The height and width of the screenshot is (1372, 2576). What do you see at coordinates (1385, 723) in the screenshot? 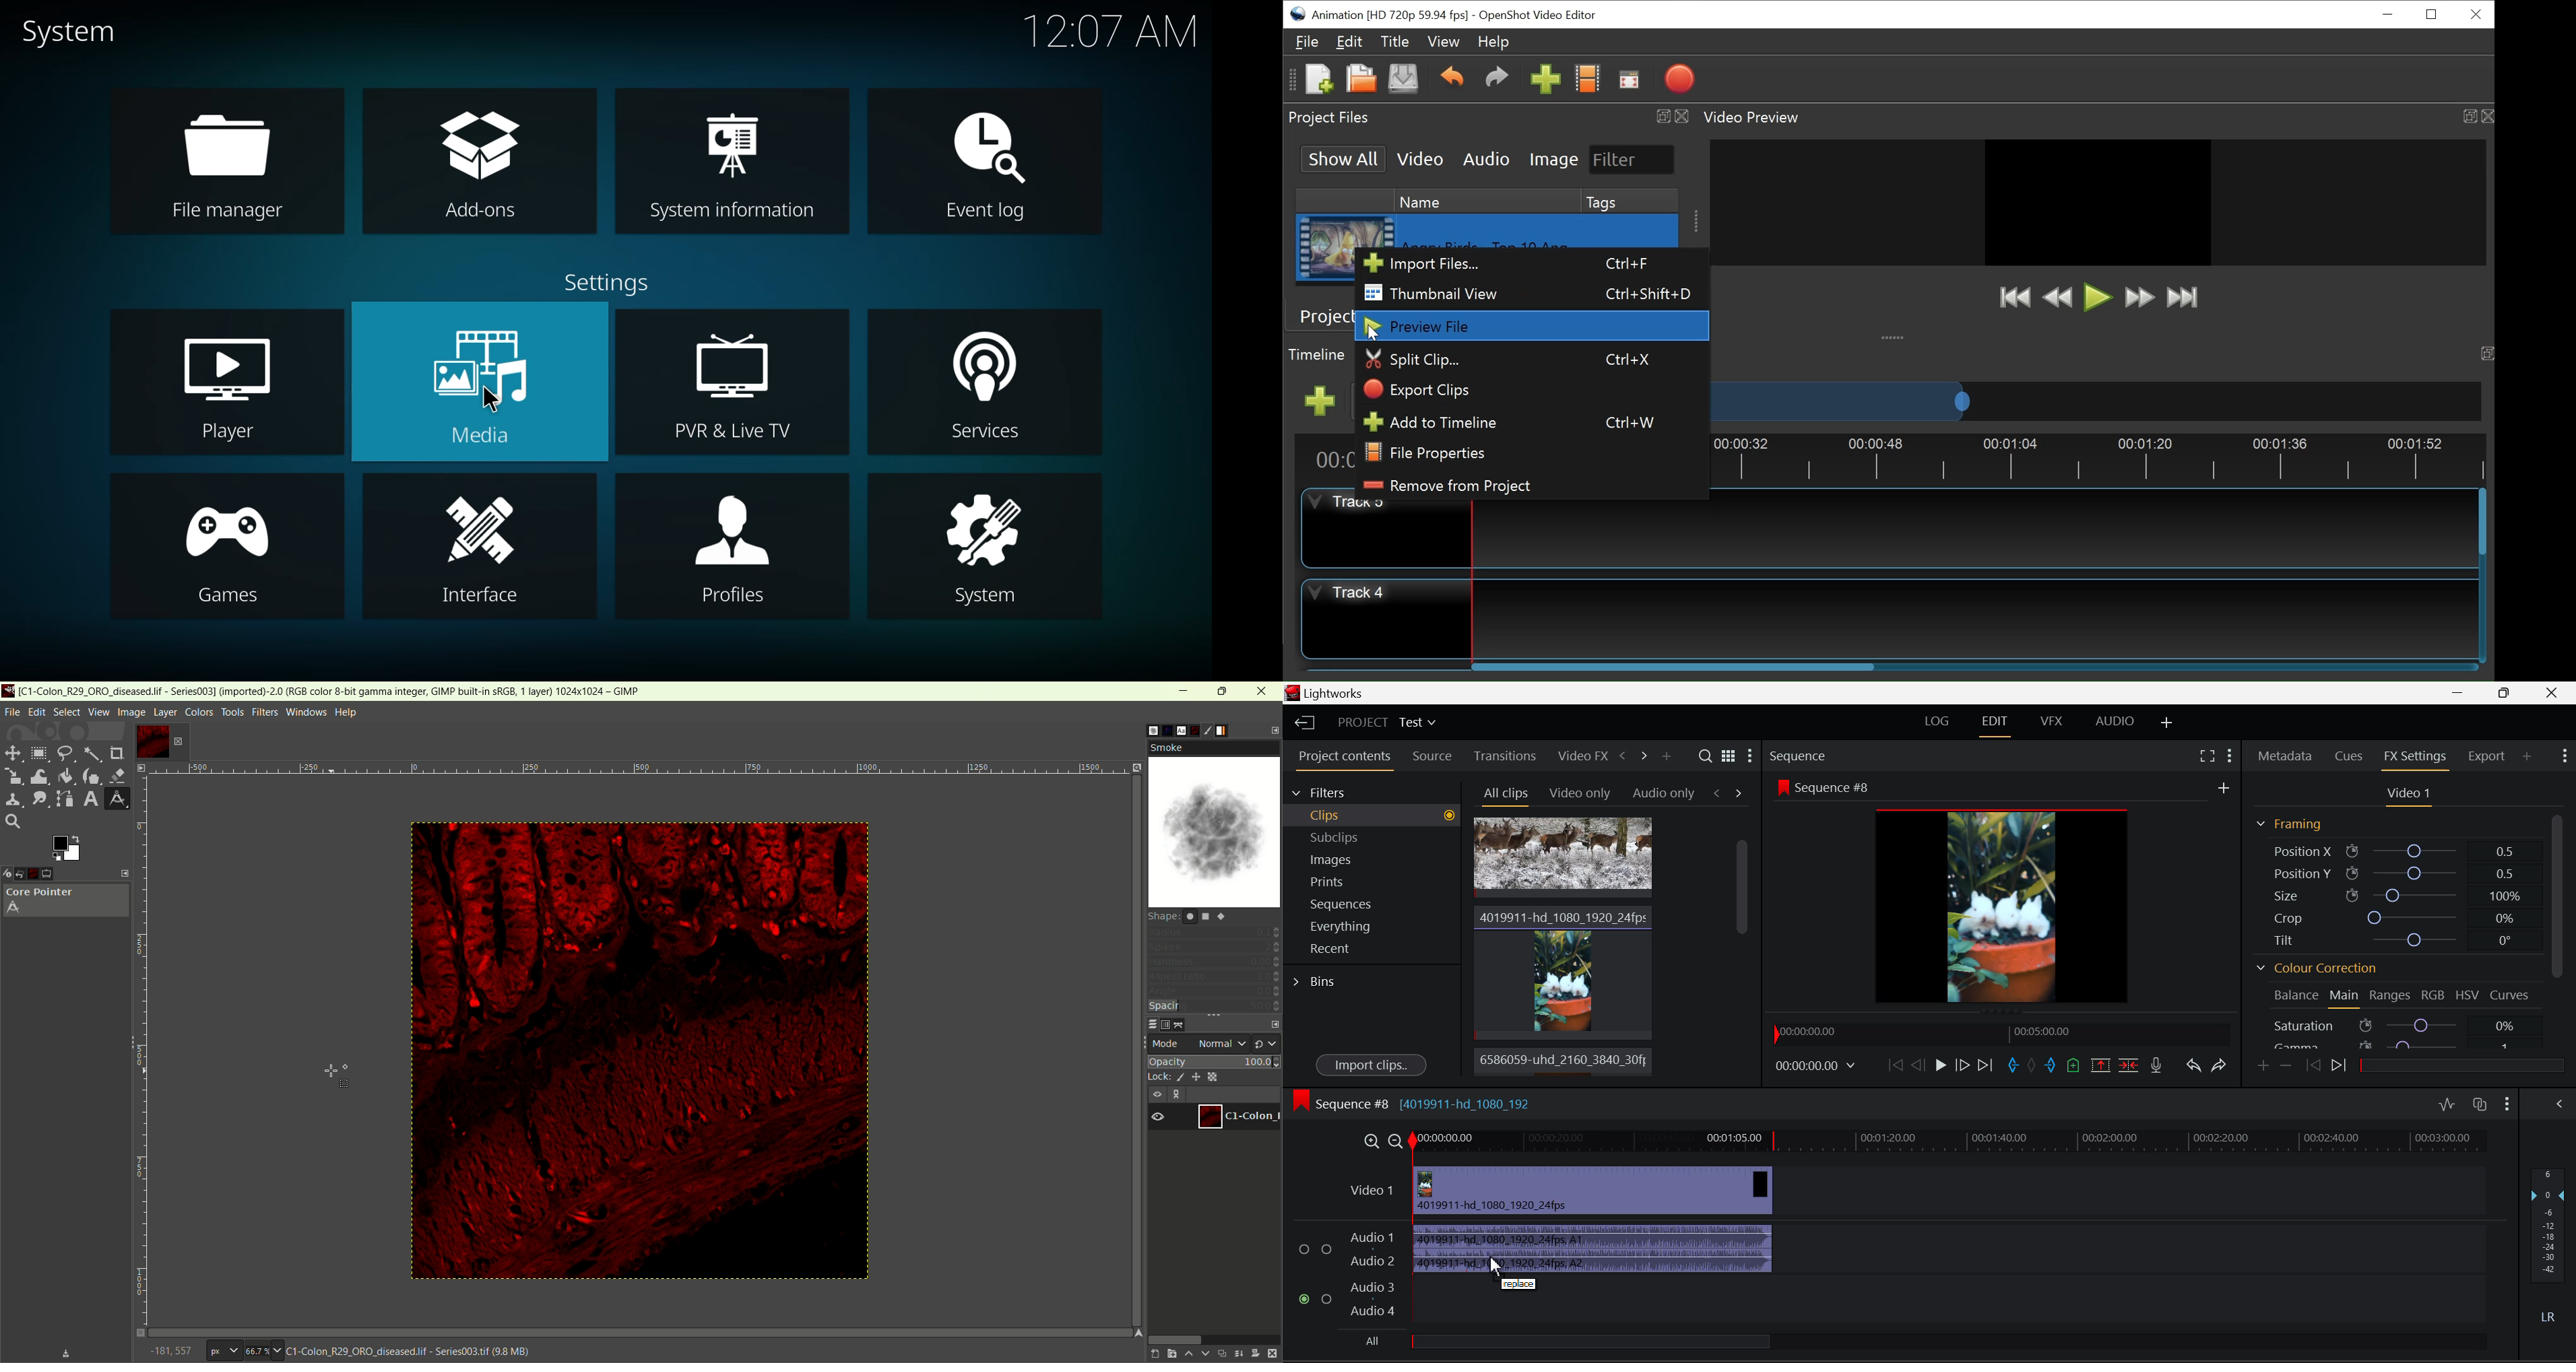
I see `Project Title` at bounding box center [1385, 723].